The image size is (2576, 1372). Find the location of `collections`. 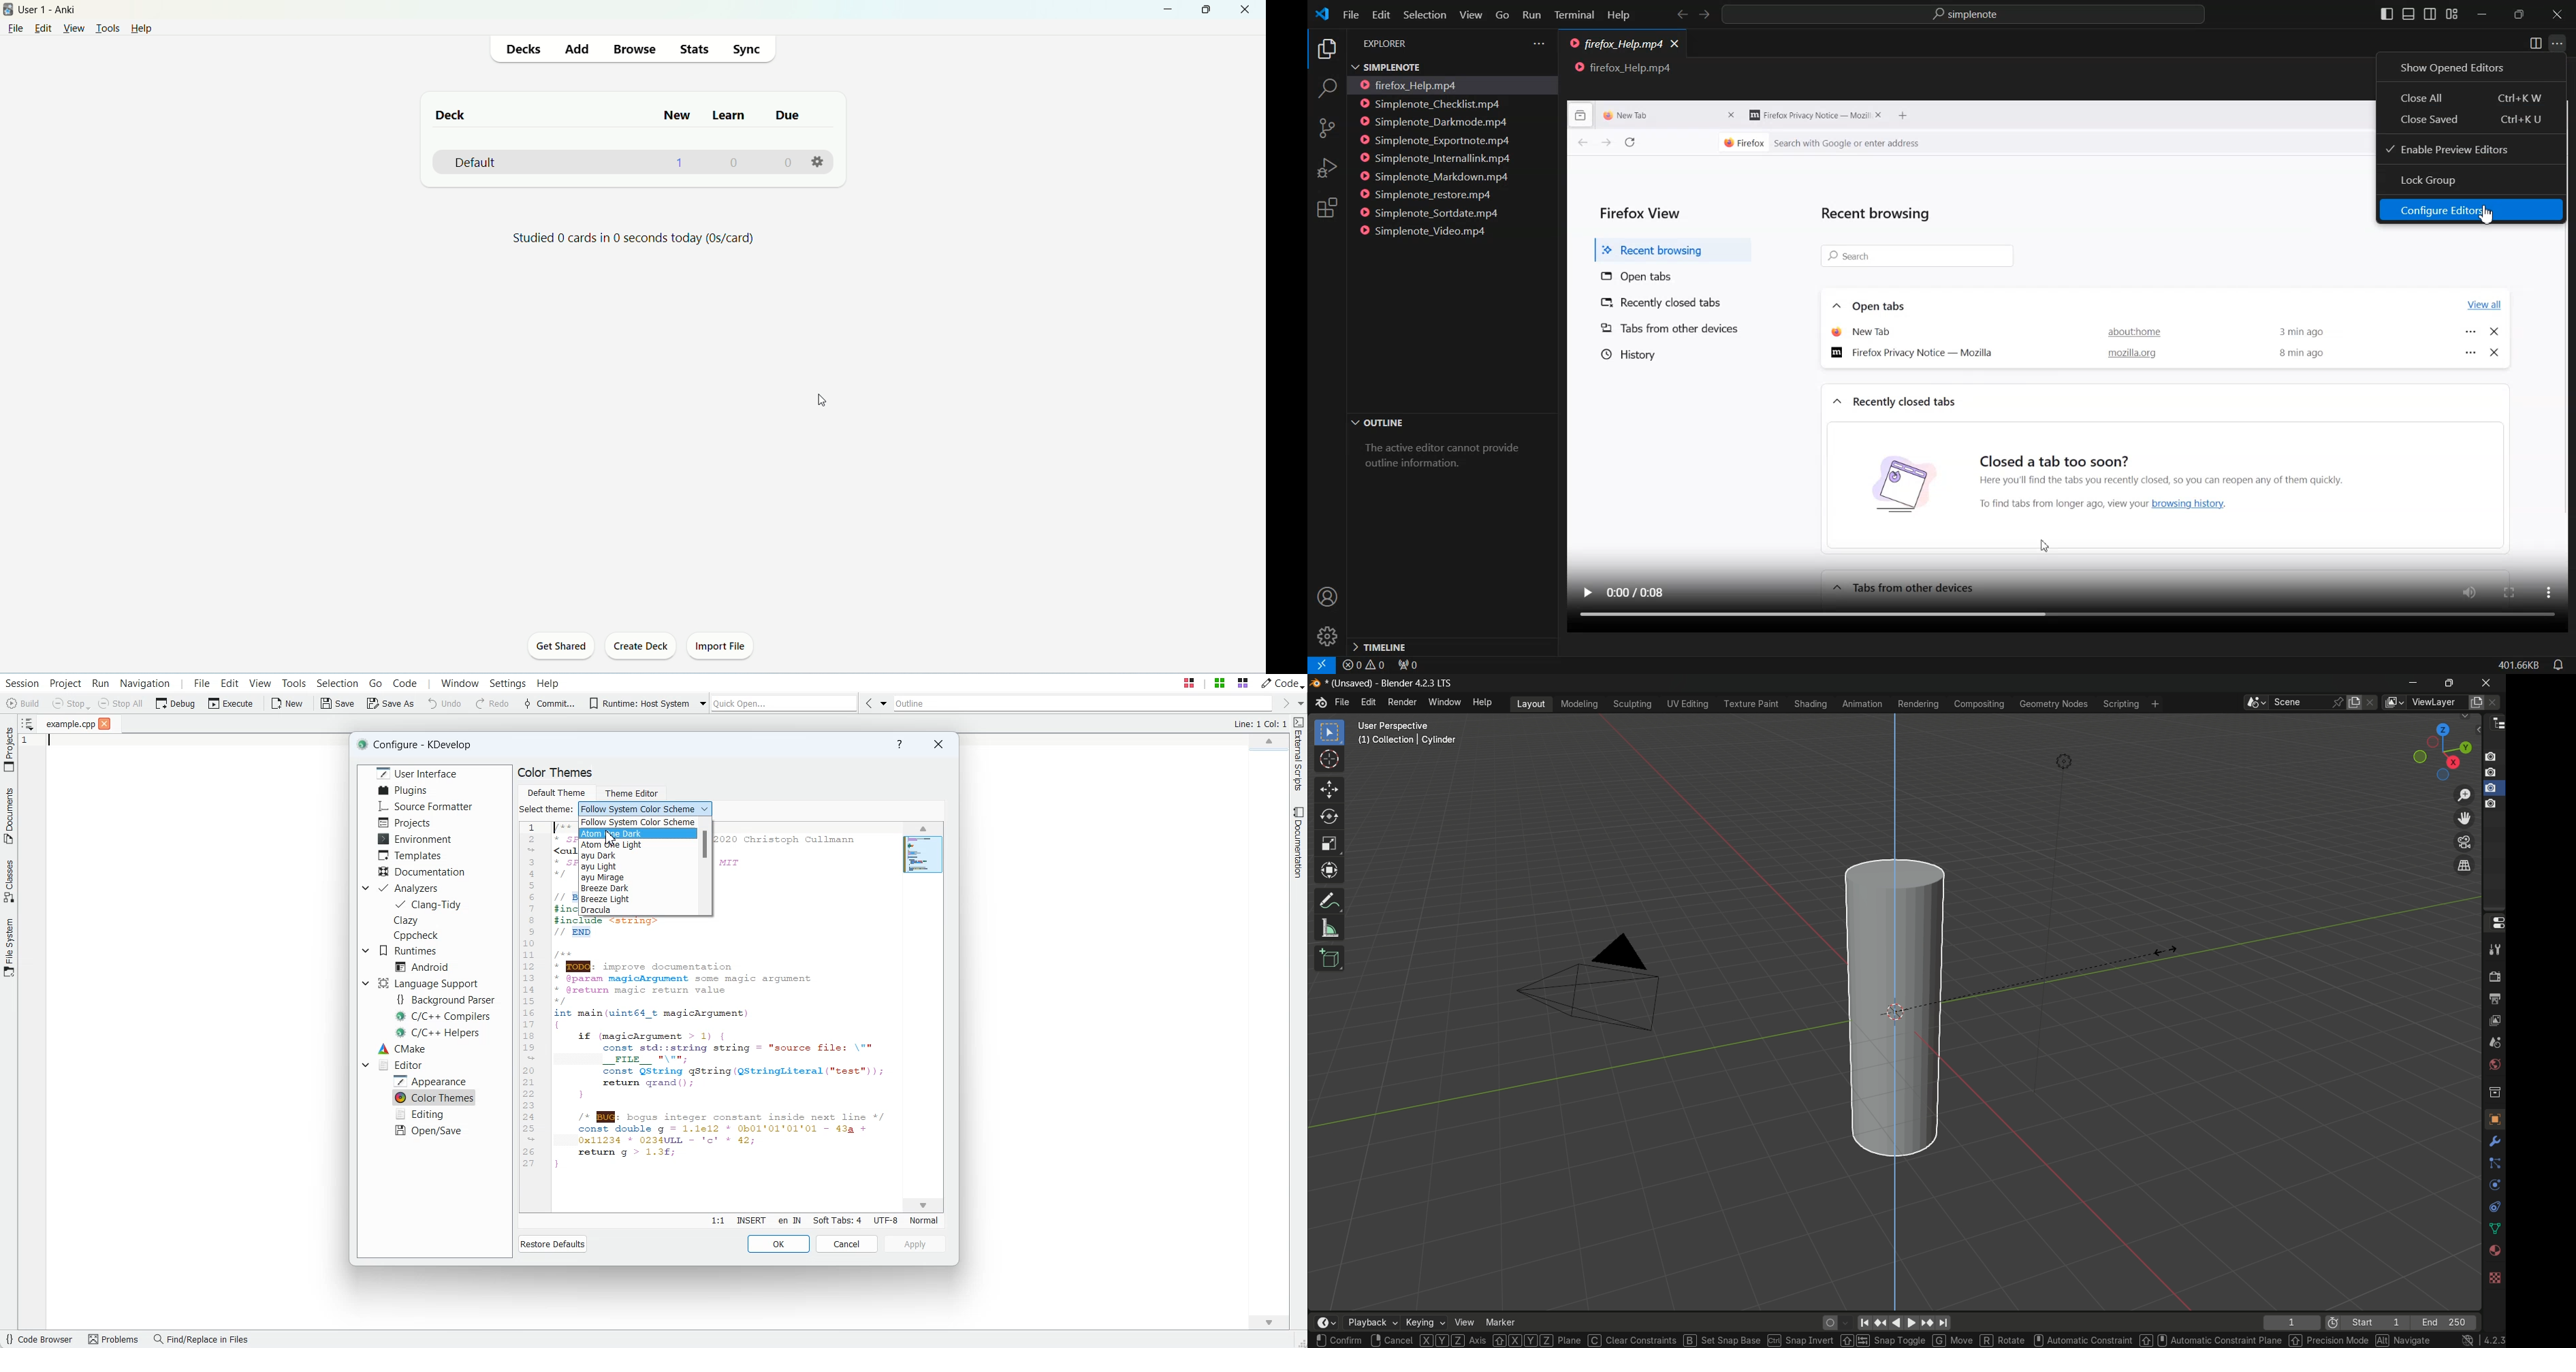

collections is located at coordinates (2494, 1092).